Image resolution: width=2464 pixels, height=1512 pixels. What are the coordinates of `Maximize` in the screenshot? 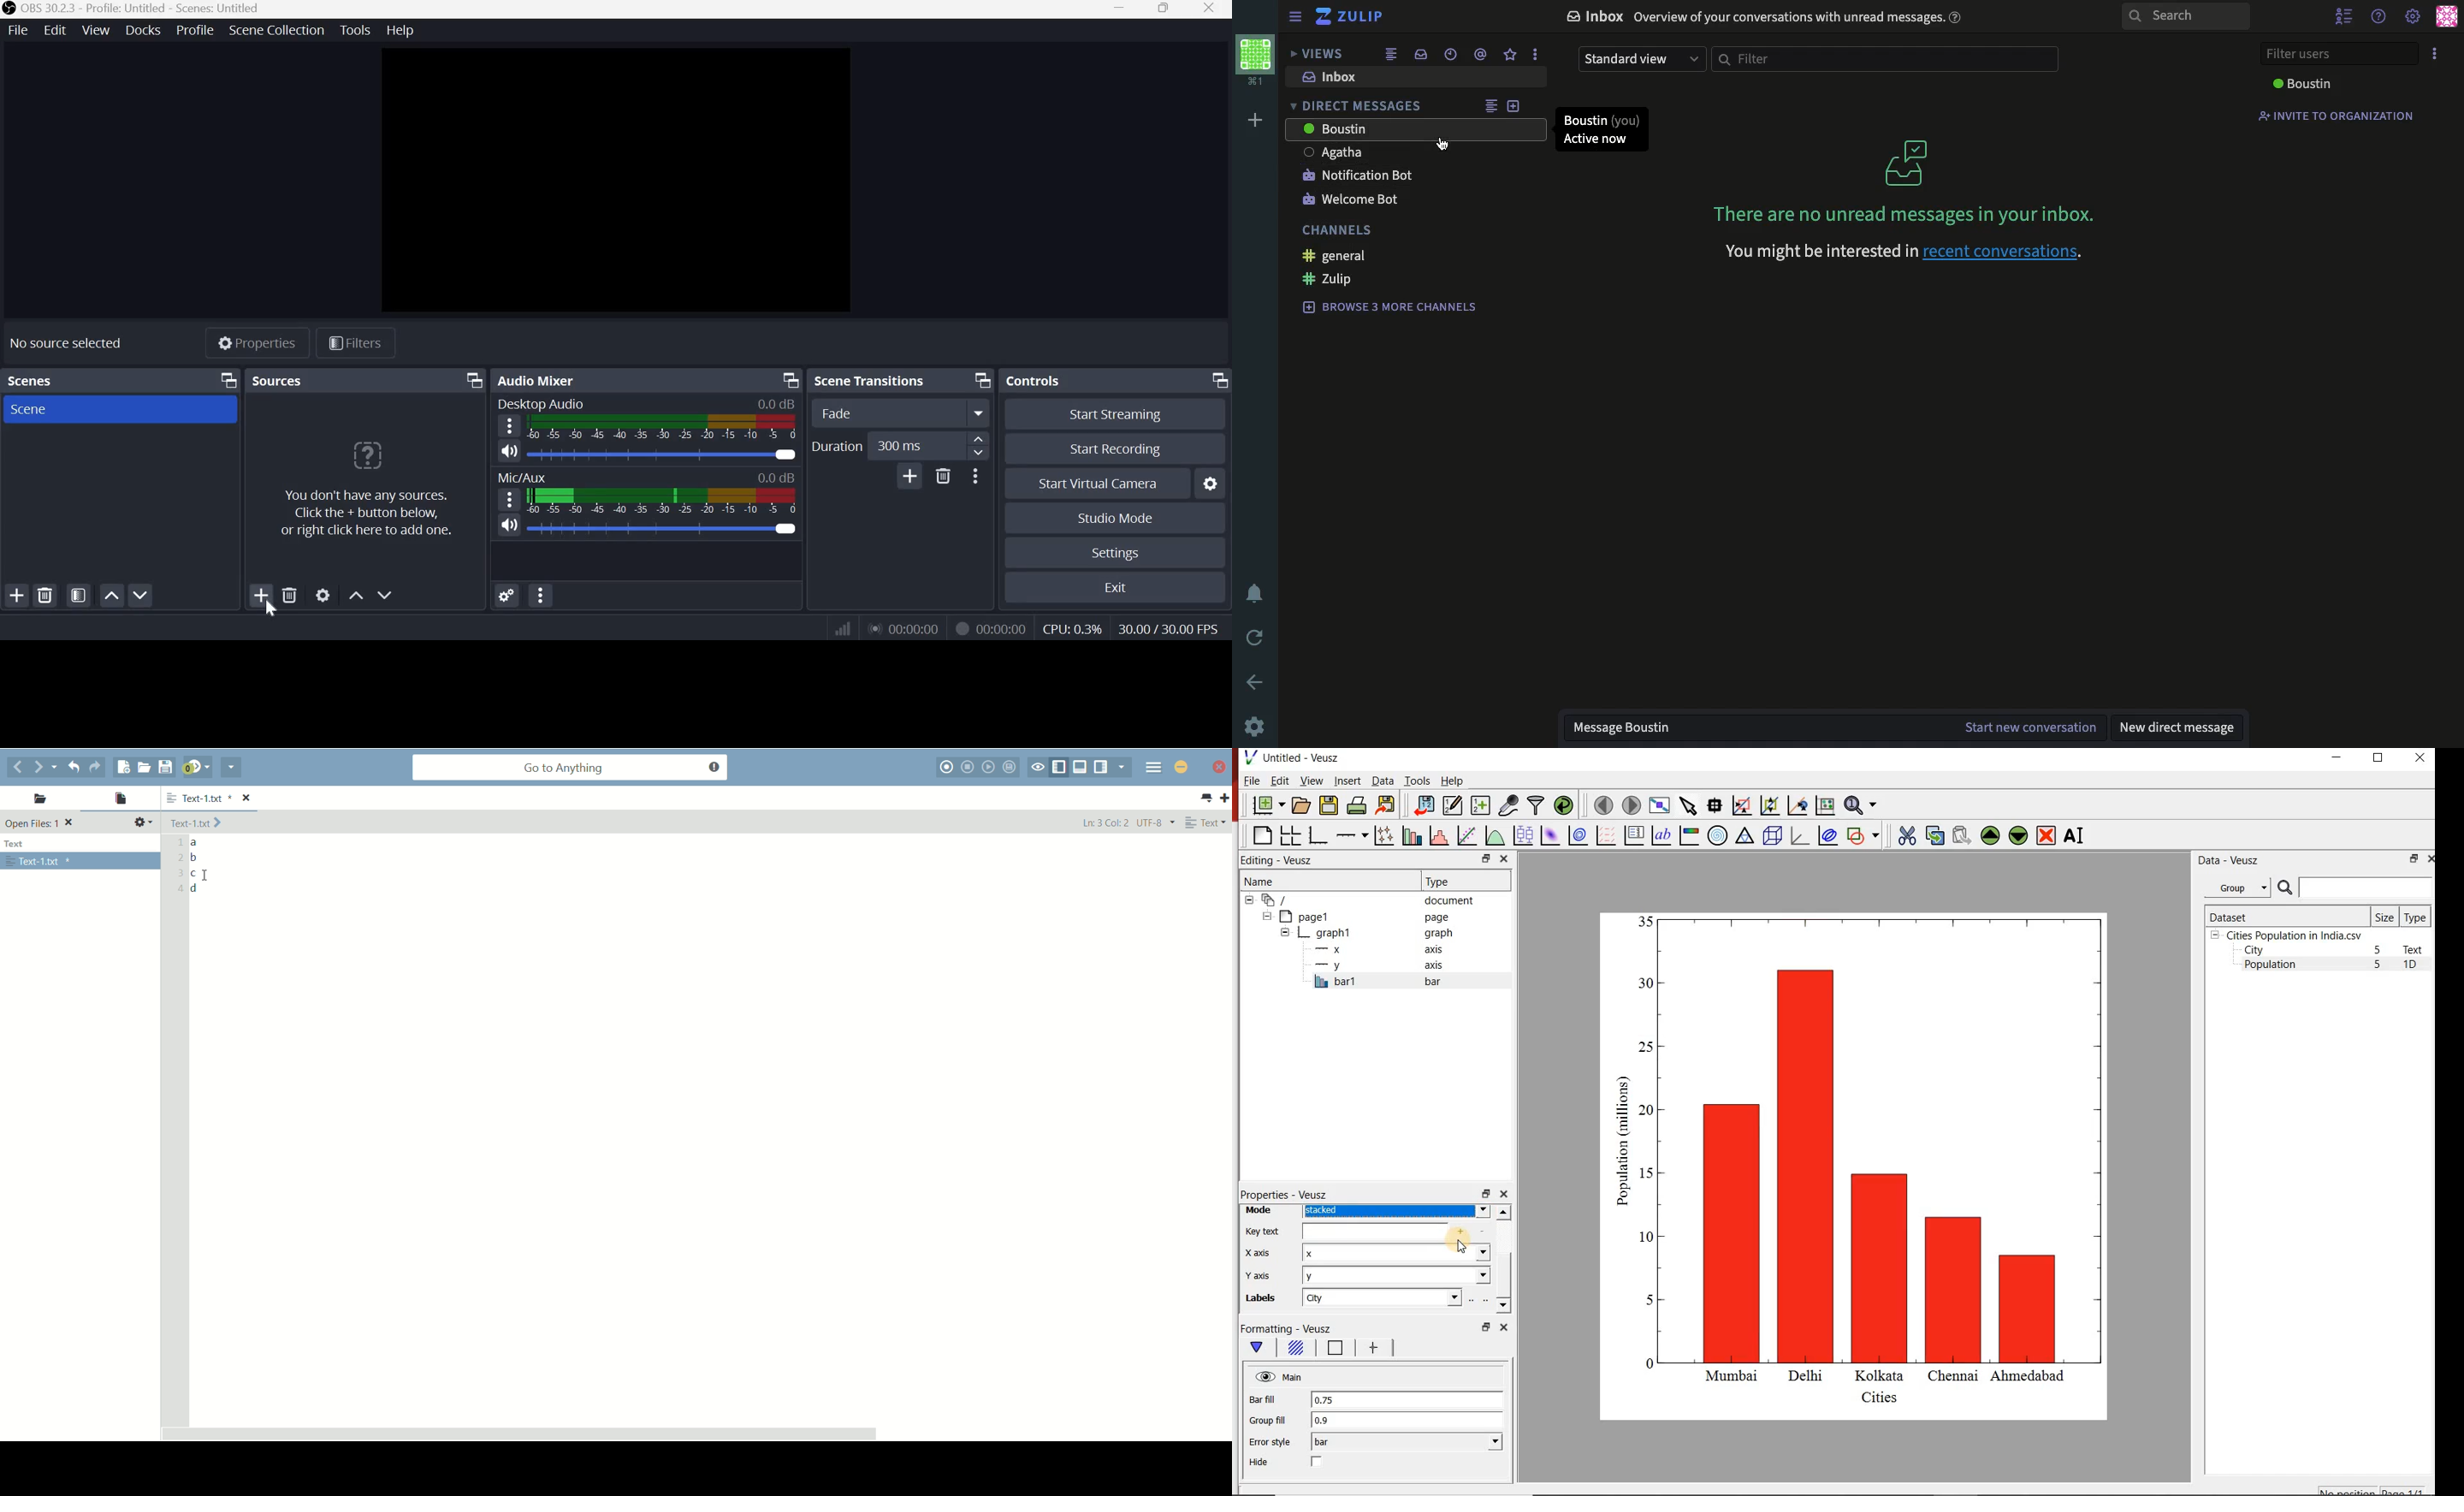 It's located at (1163, 9).